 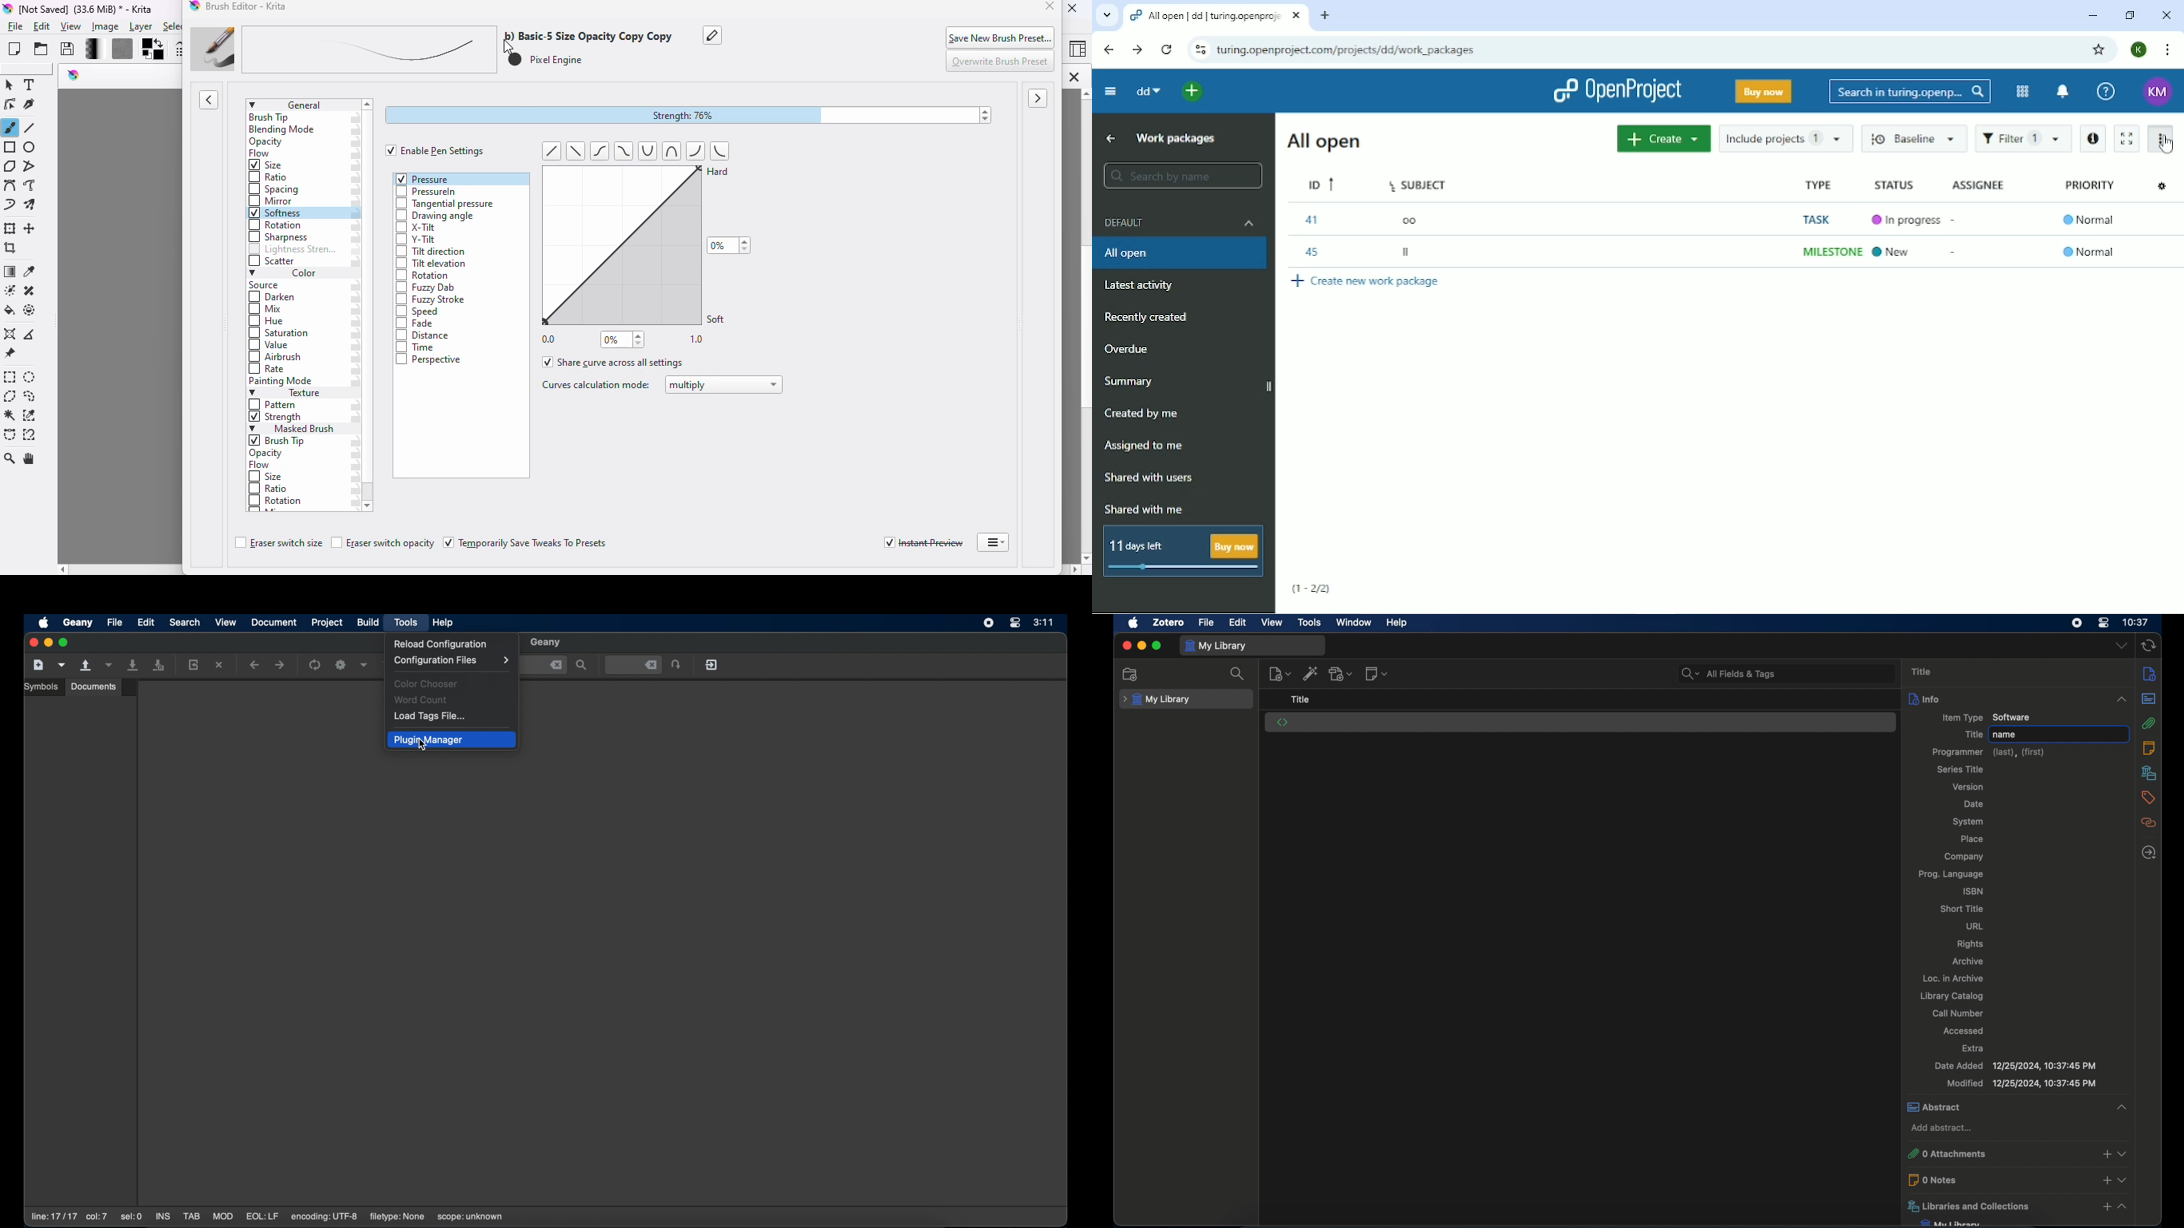 What do you see at coordinates (269, 347) in the screenshot?
I see `value` at bounding box center [269, 347].